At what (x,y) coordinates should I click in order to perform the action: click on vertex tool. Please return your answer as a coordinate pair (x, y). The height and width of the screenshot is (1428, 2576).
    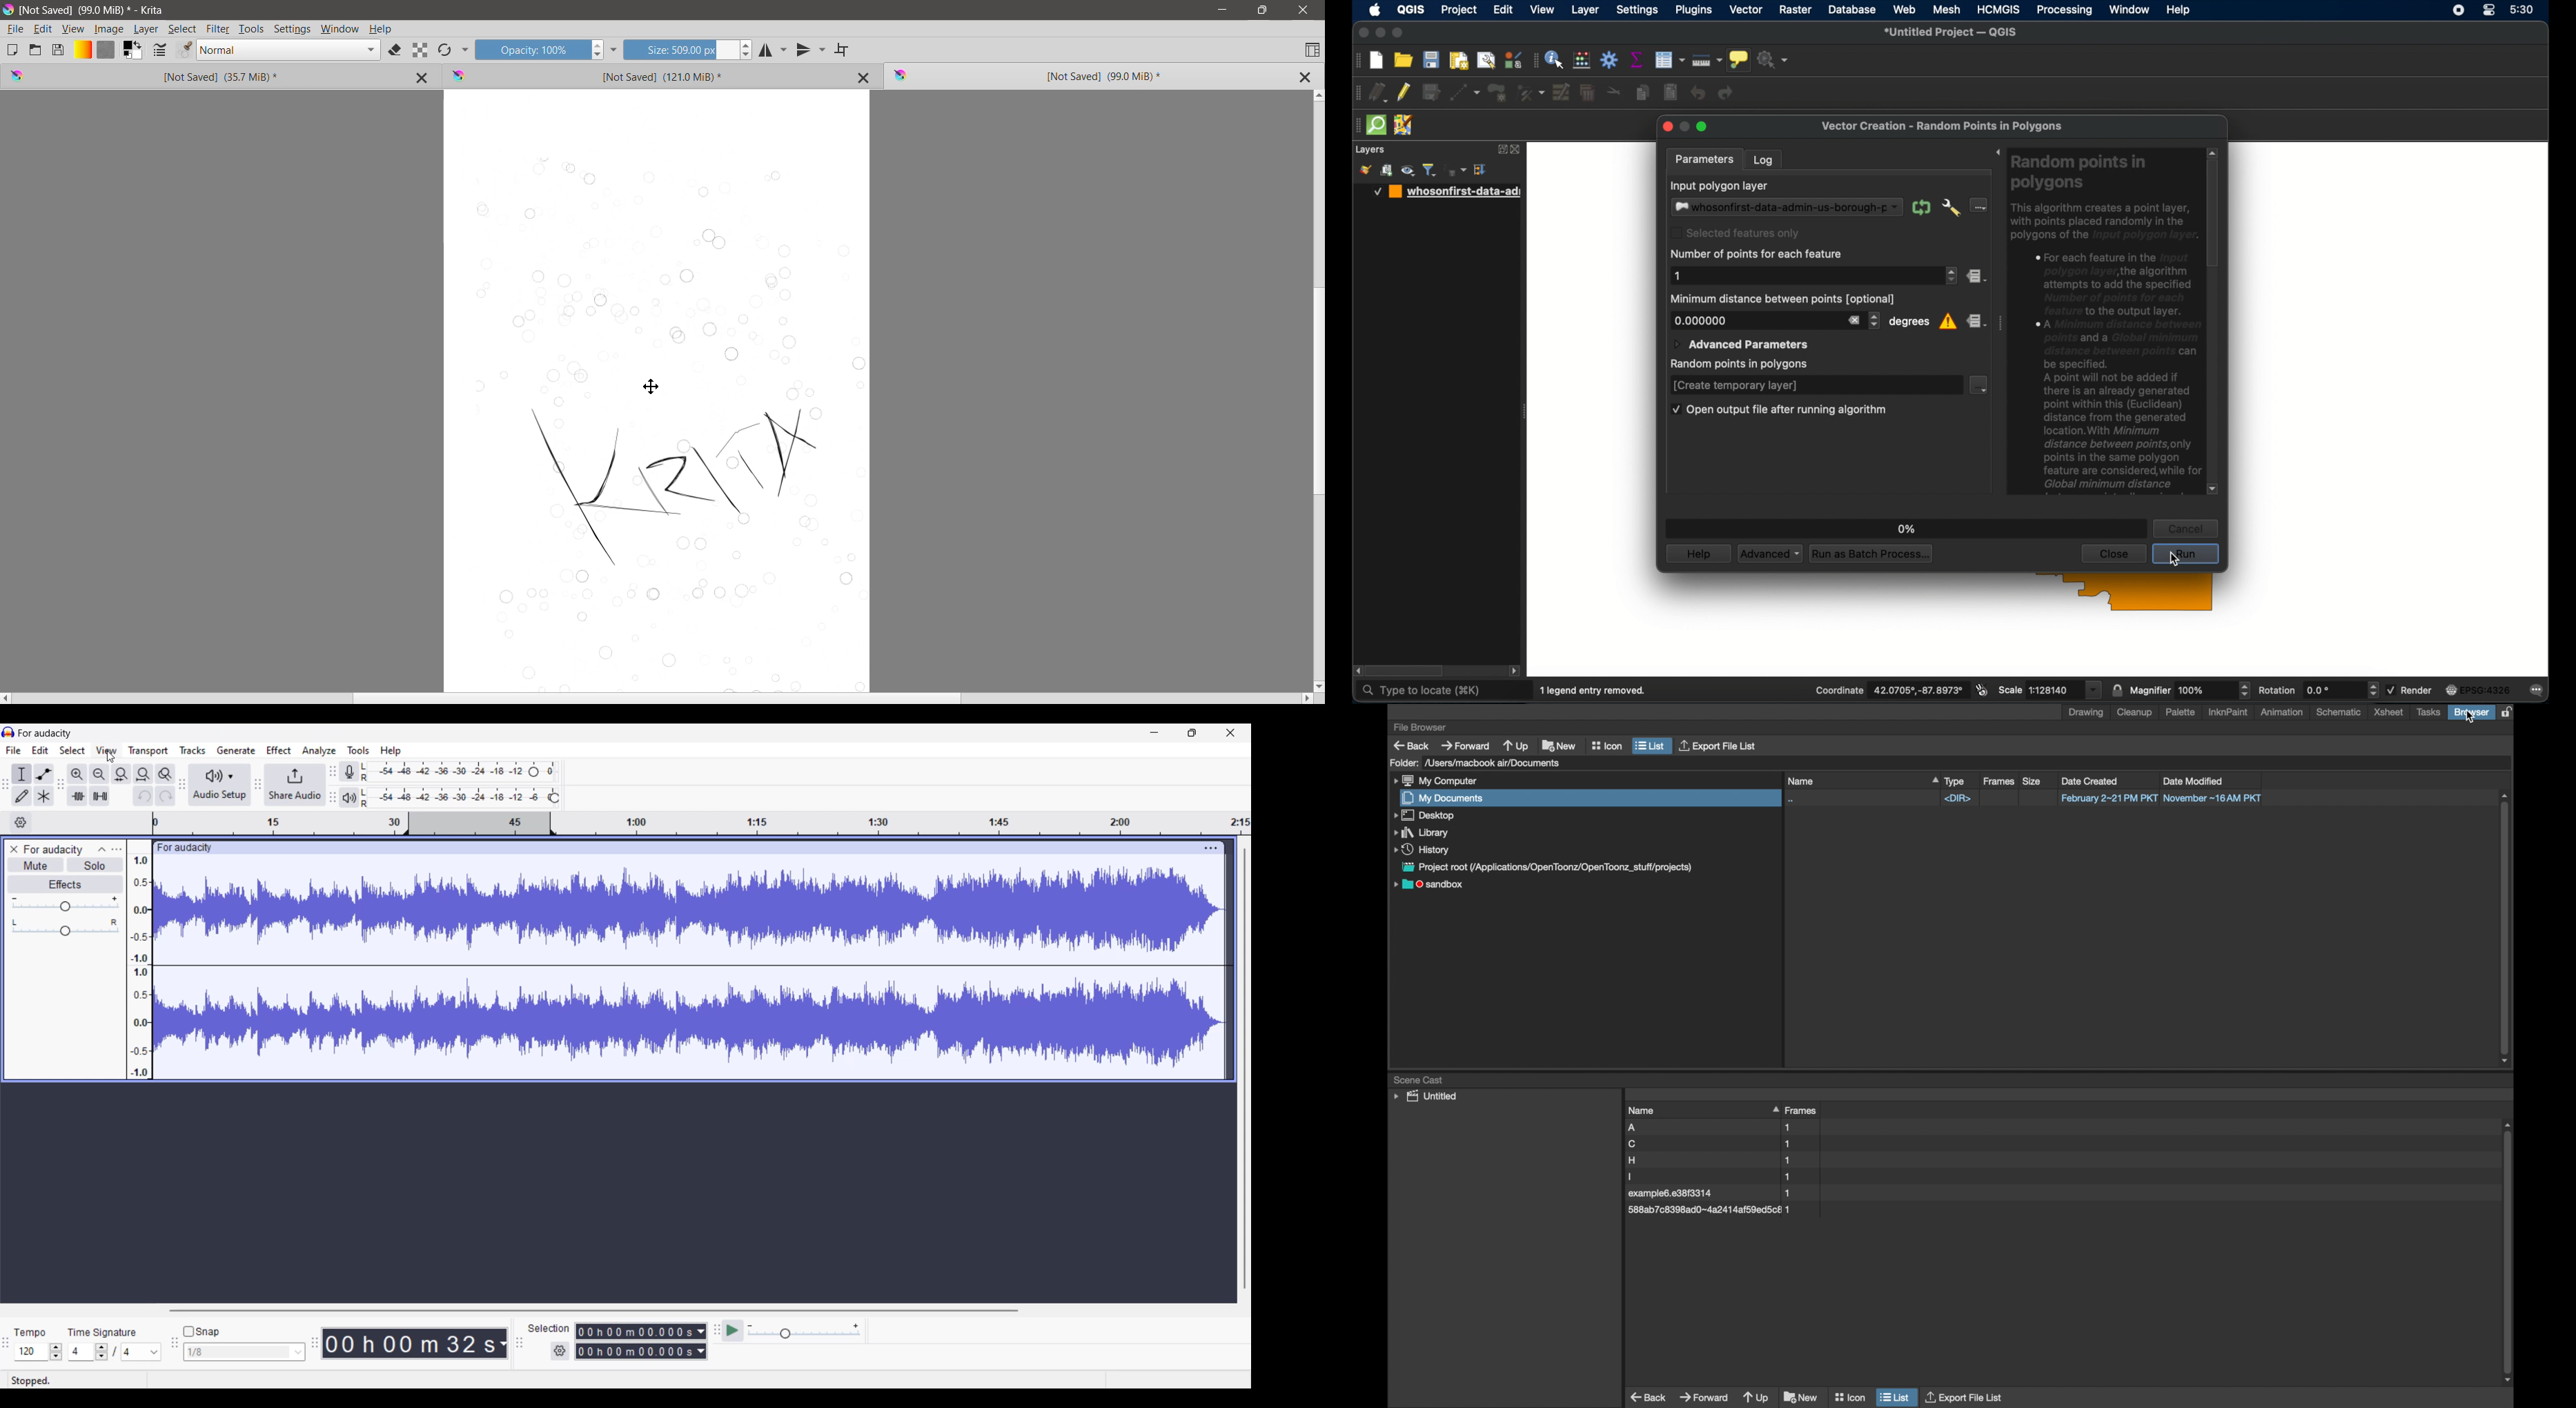
    Looking at the image, I should click on (1530, 91).